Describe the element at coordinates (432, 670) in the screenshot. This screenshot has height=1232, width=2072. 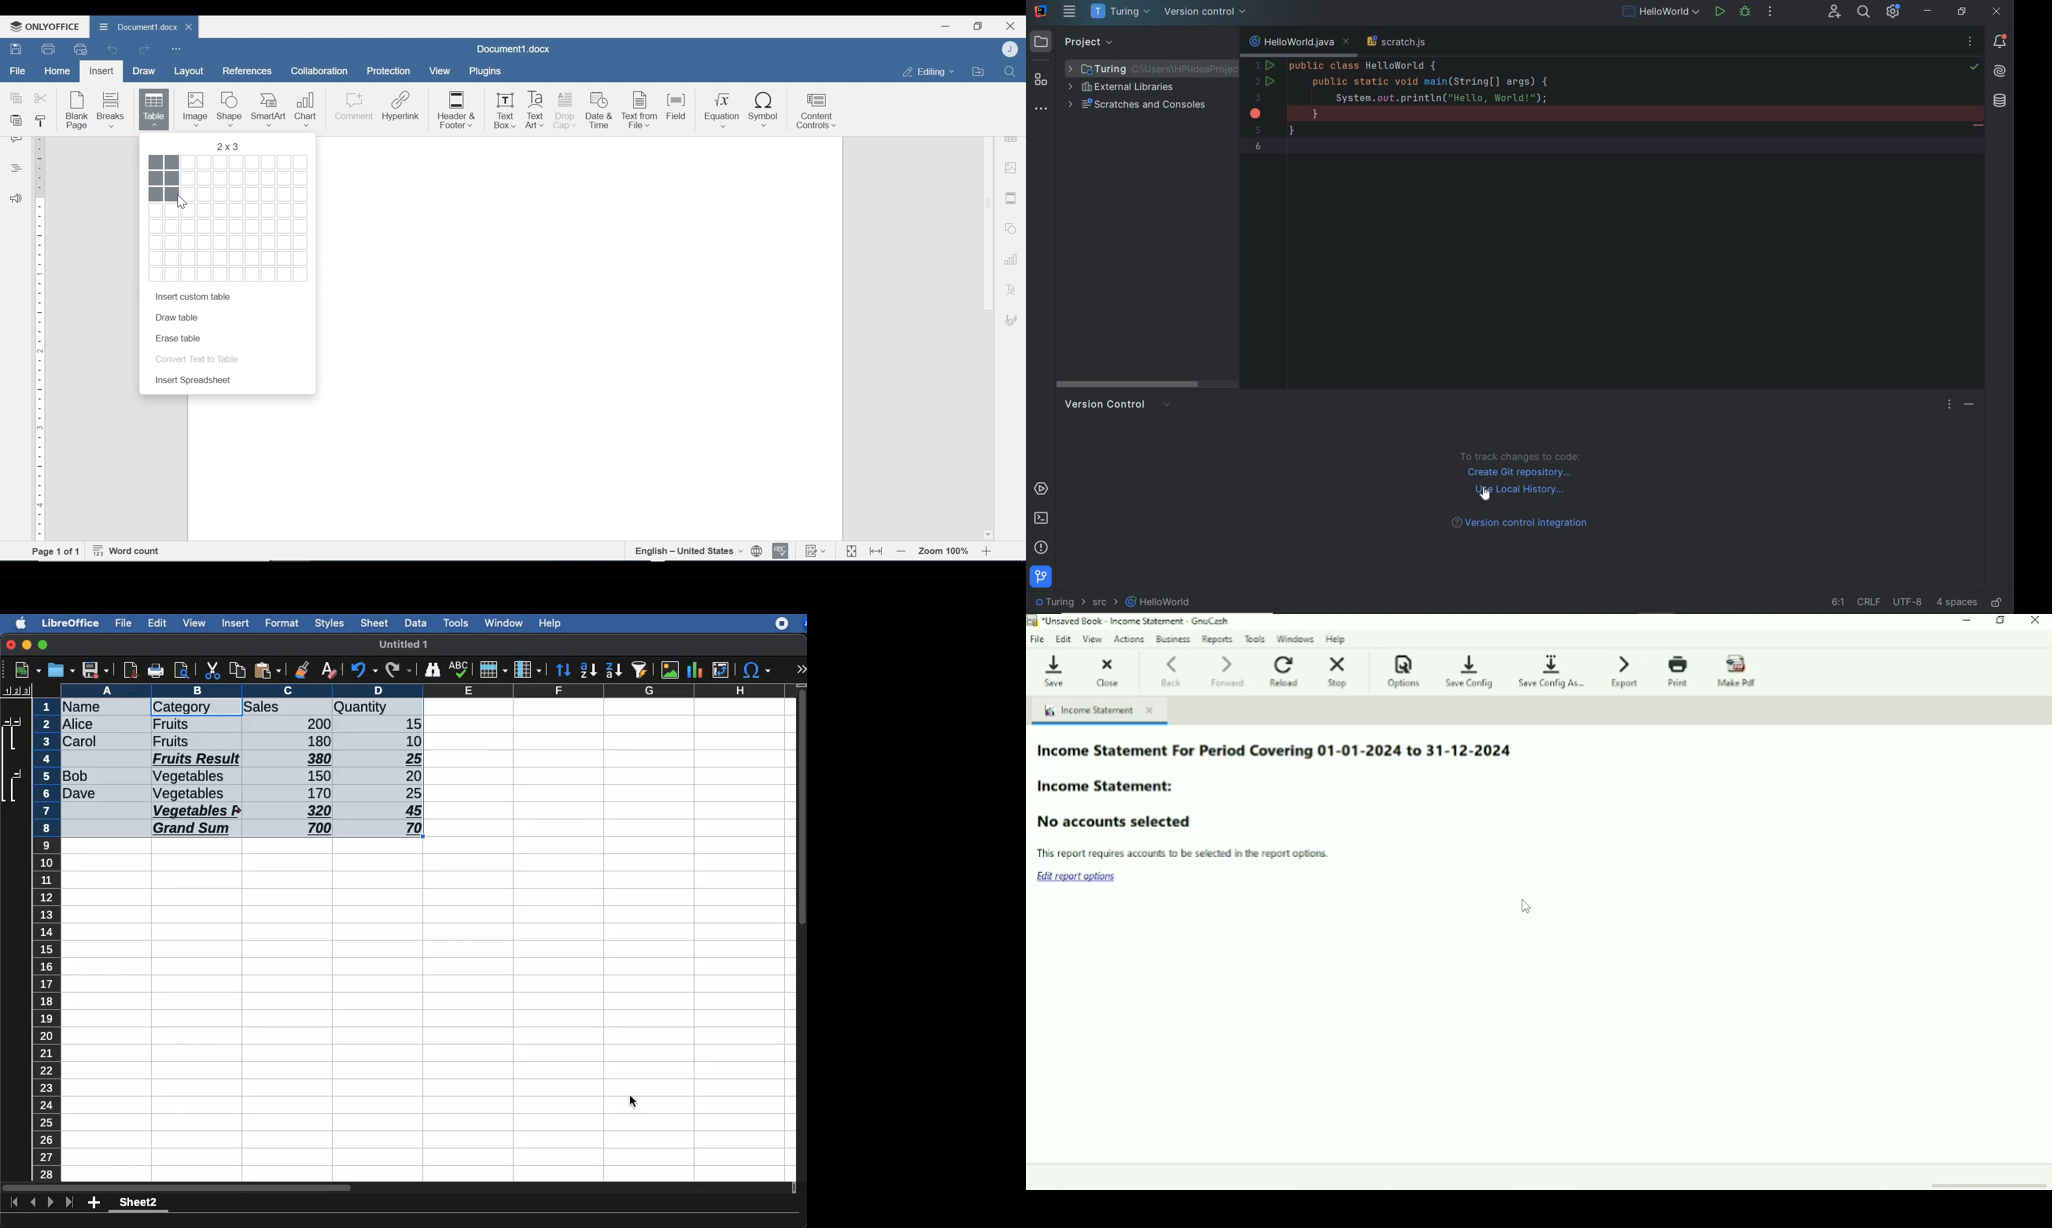
I see `finder` at that location.